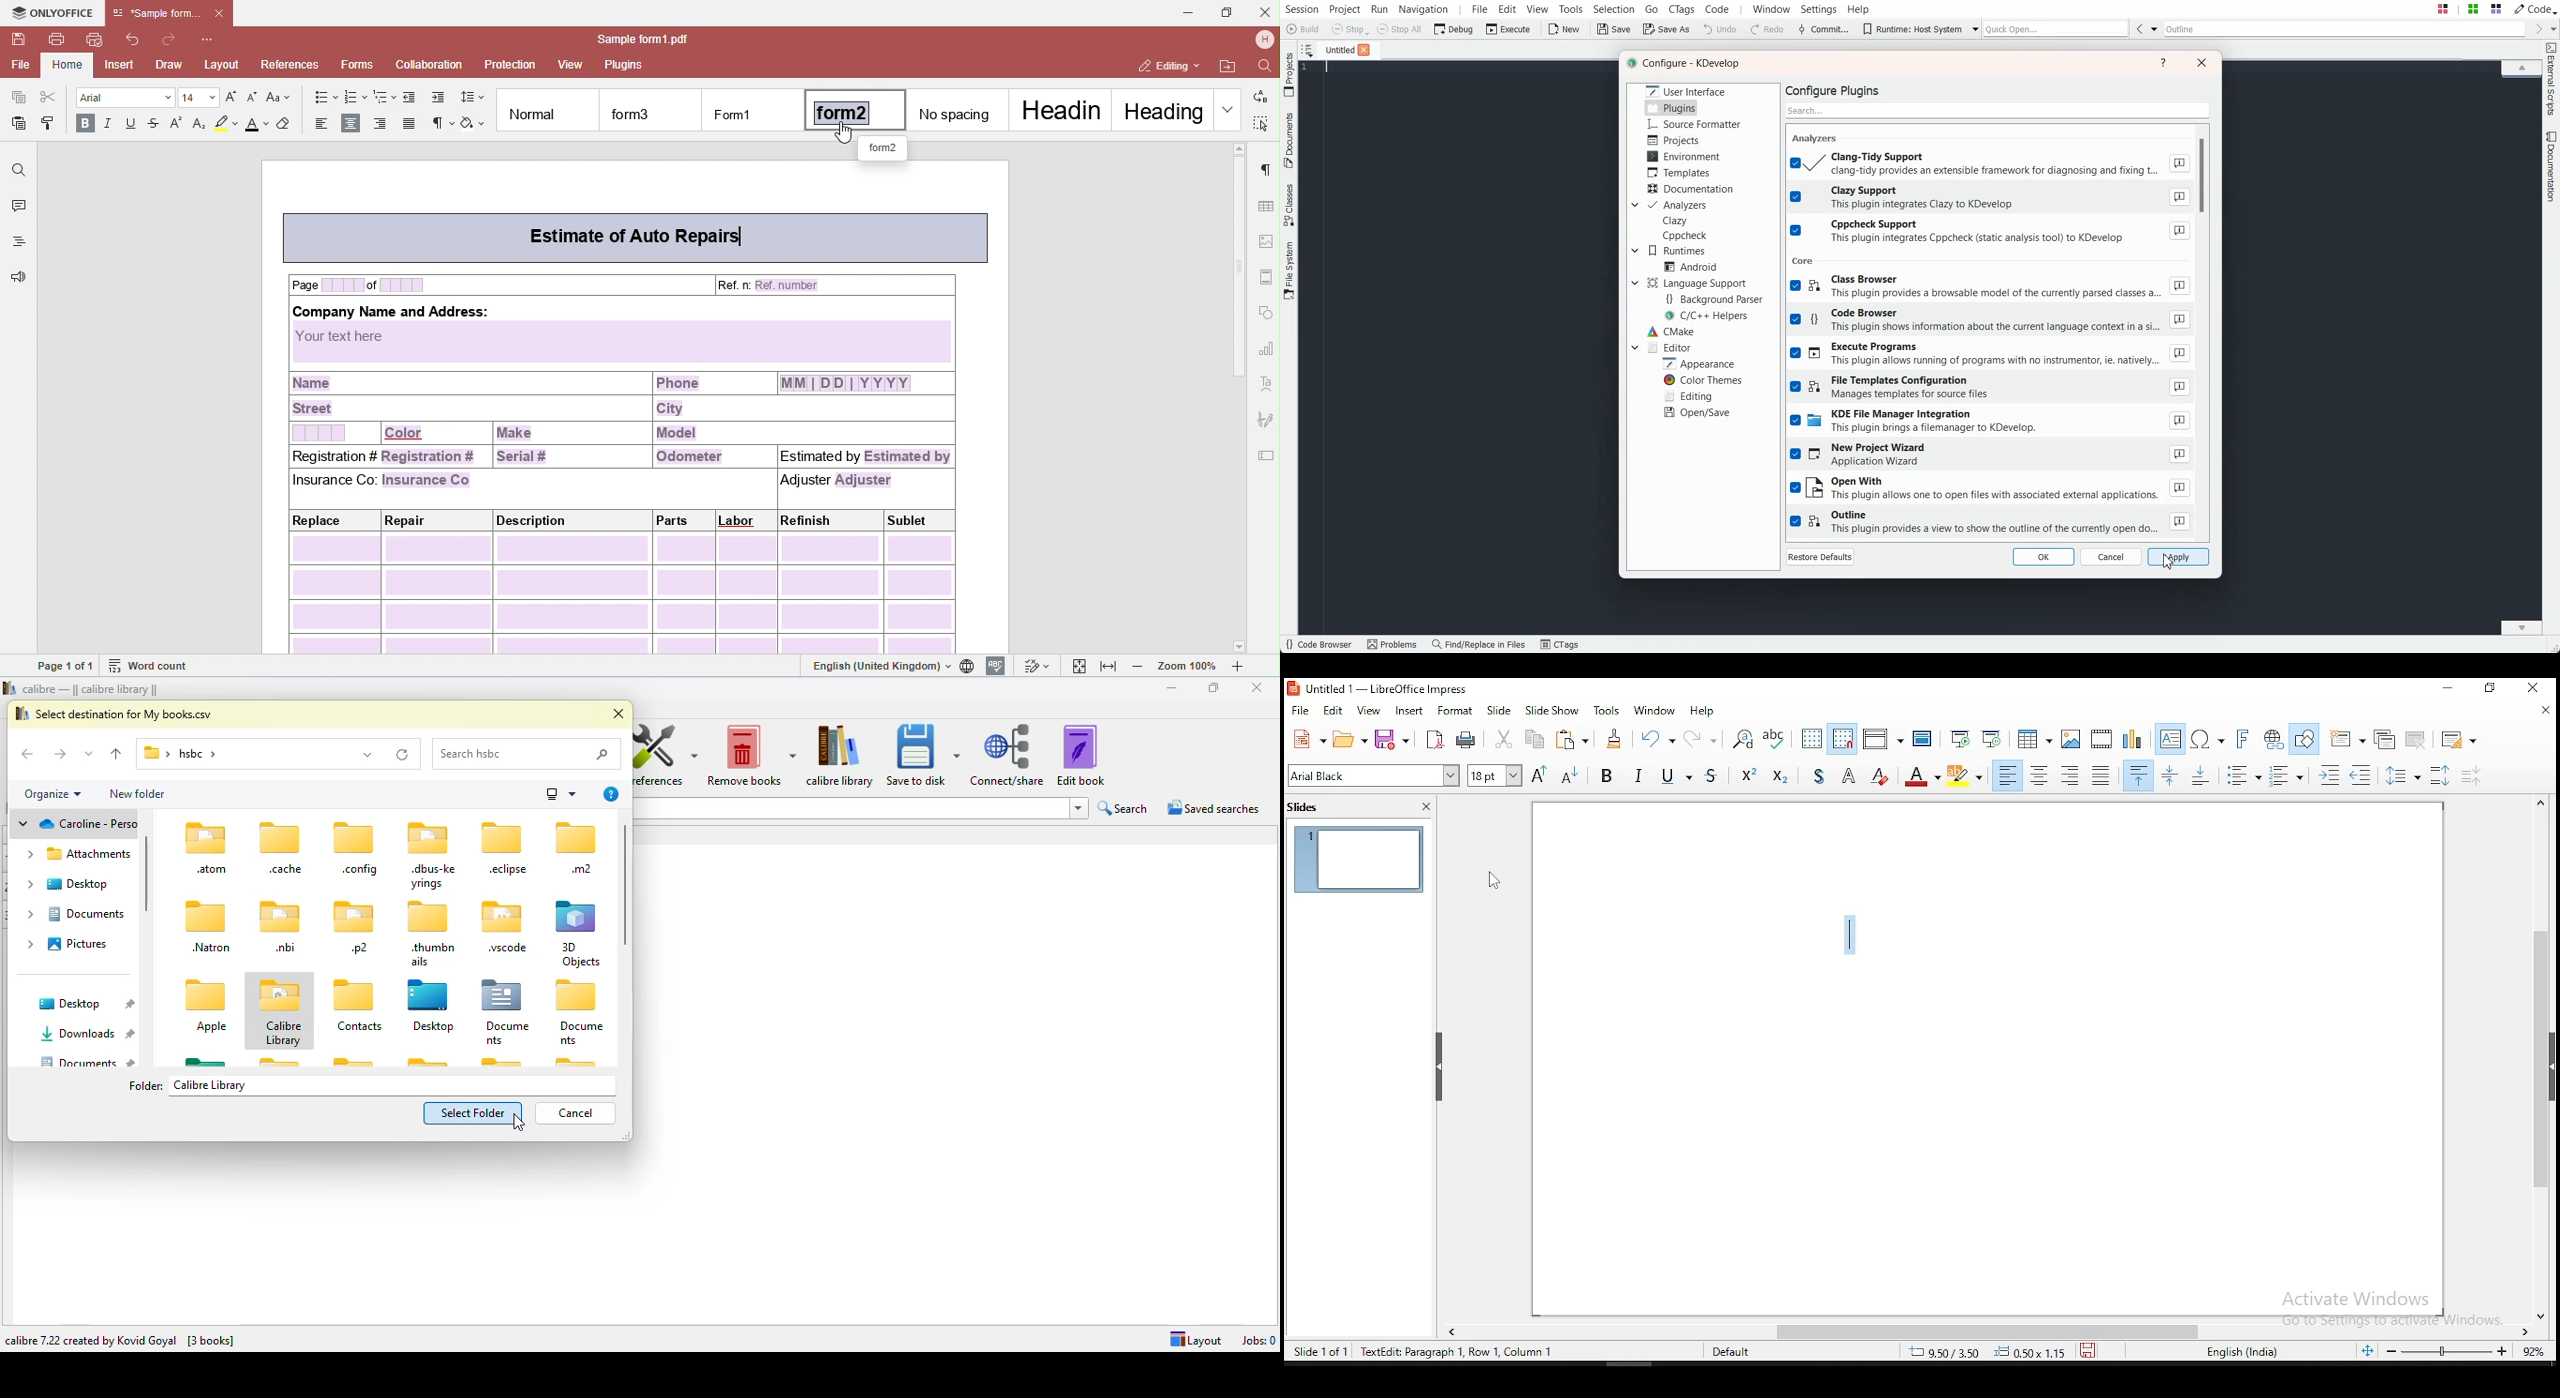 The image size is (2576, 1400). What do you see at coordinates (1213, 808) in the screenshot?
I see `saved searches` at bounding box center [1213, 808].